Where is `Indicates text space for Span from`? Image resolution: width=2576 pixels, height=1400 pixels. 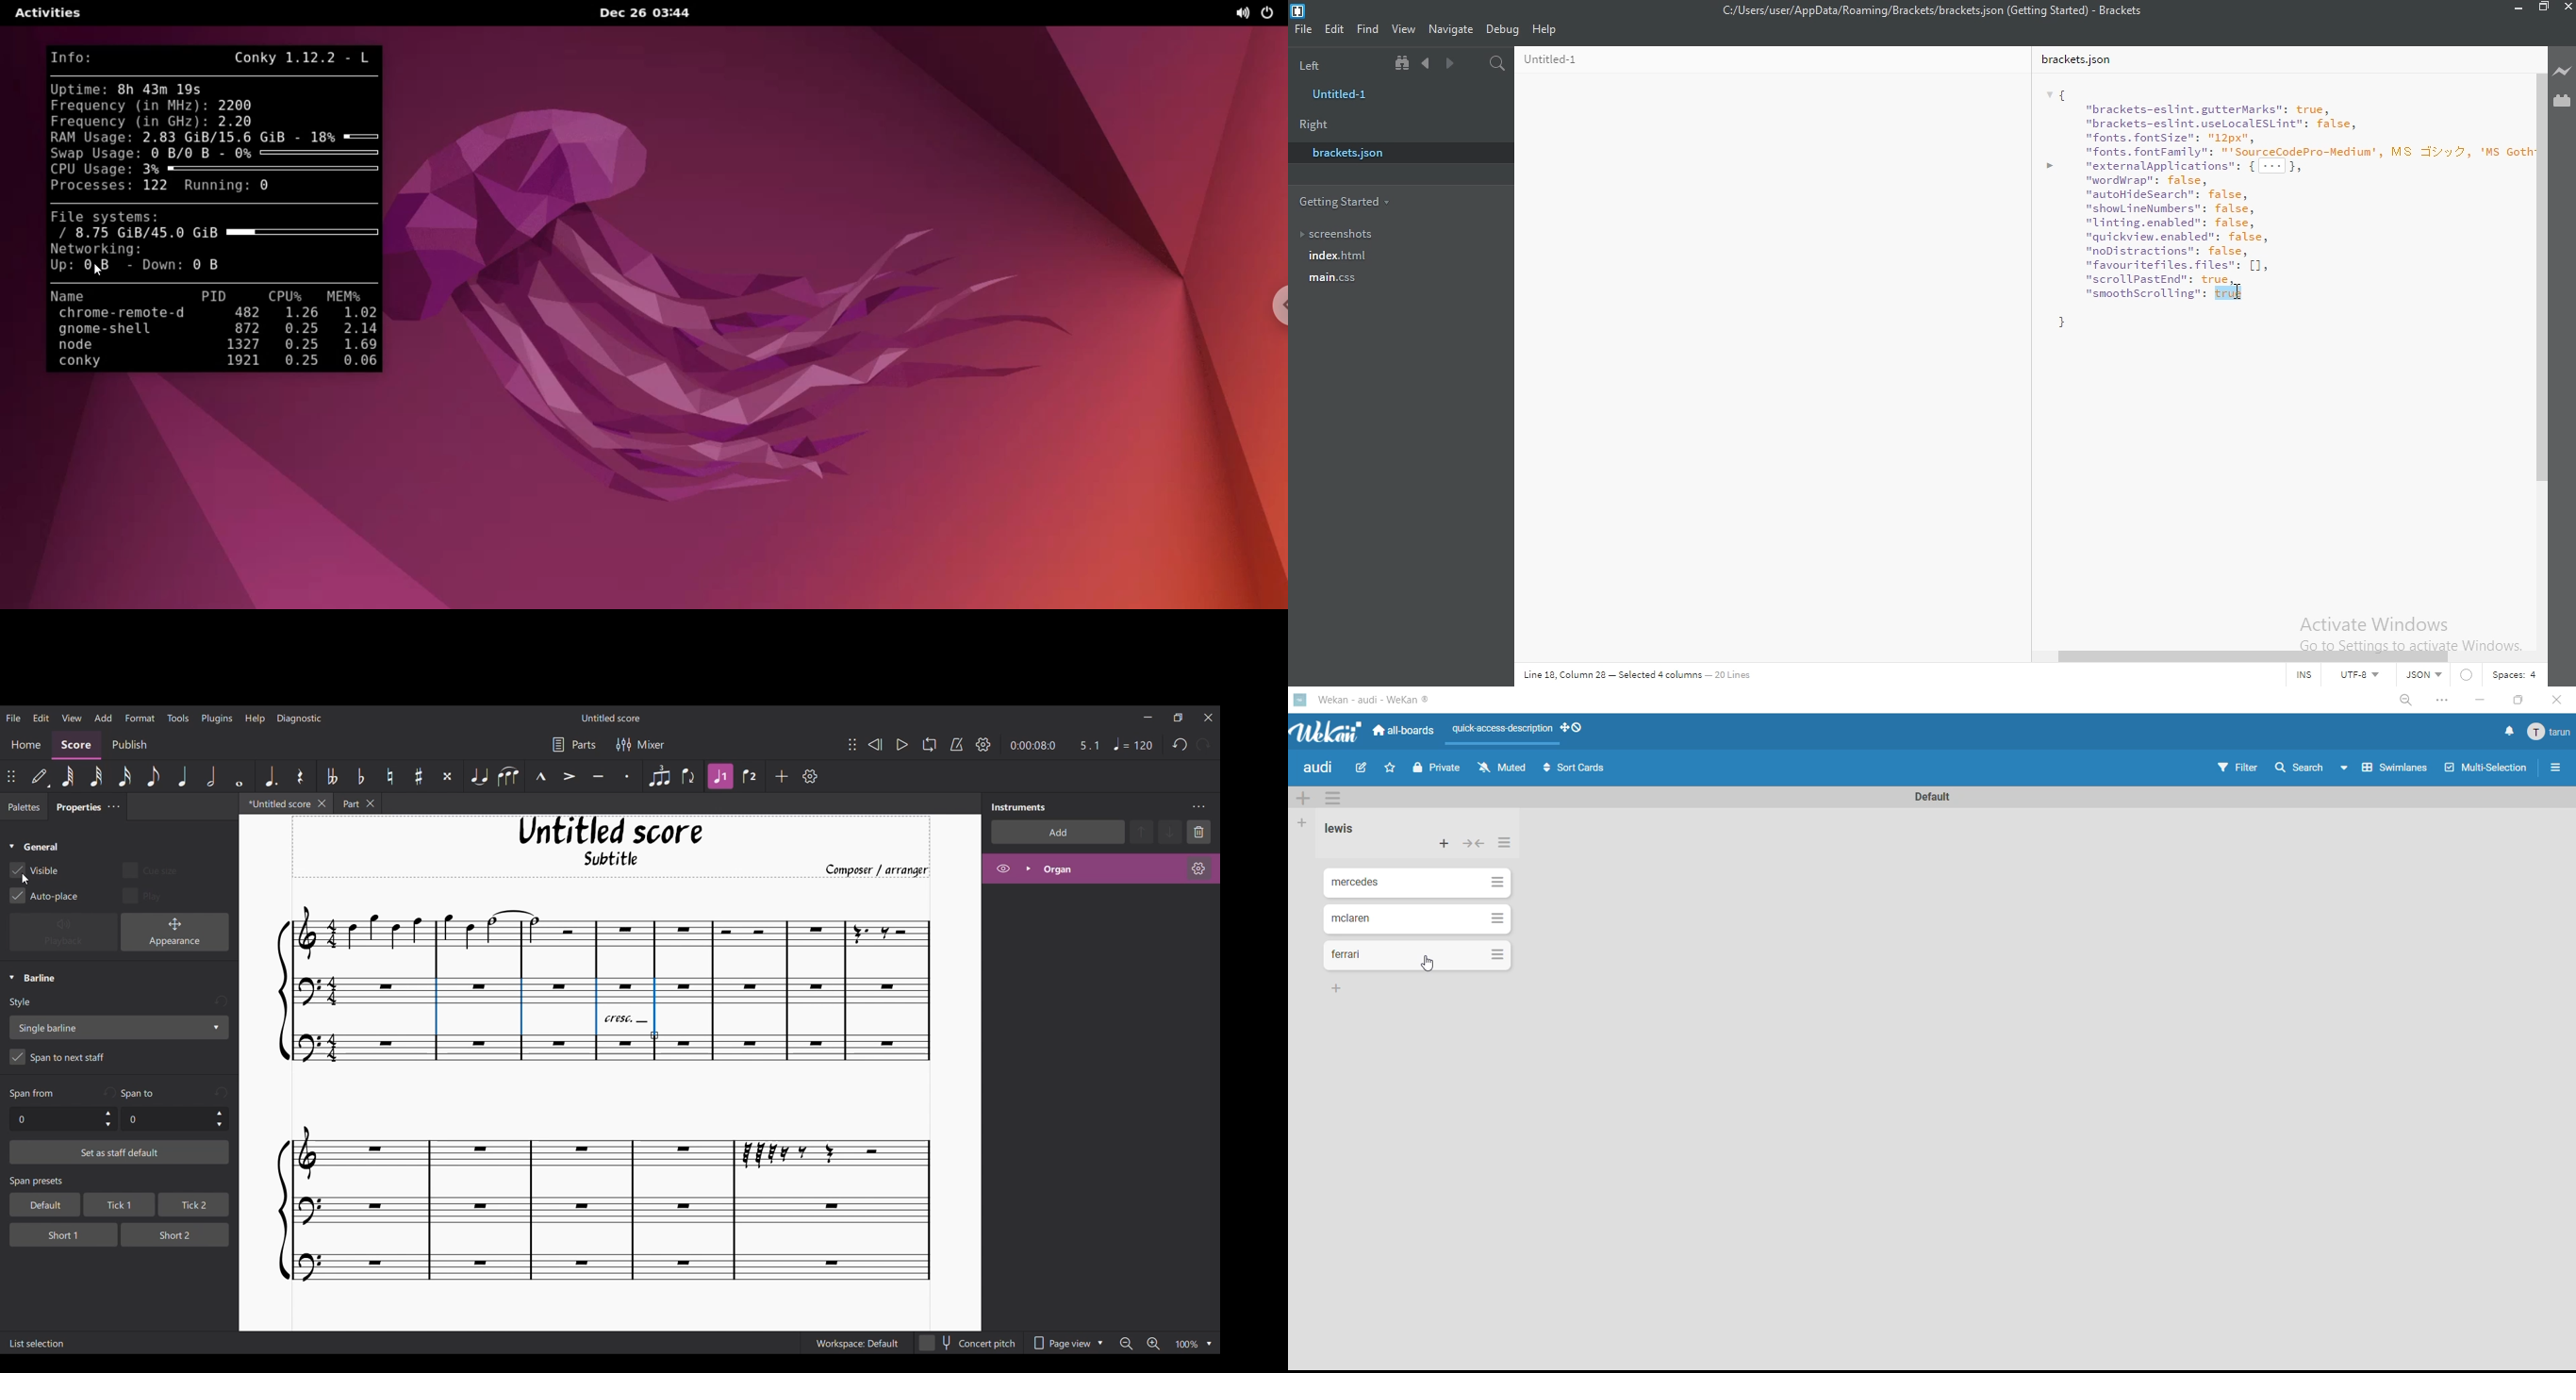
Indicates text space for Span from is located at coordinates (32, 1094).